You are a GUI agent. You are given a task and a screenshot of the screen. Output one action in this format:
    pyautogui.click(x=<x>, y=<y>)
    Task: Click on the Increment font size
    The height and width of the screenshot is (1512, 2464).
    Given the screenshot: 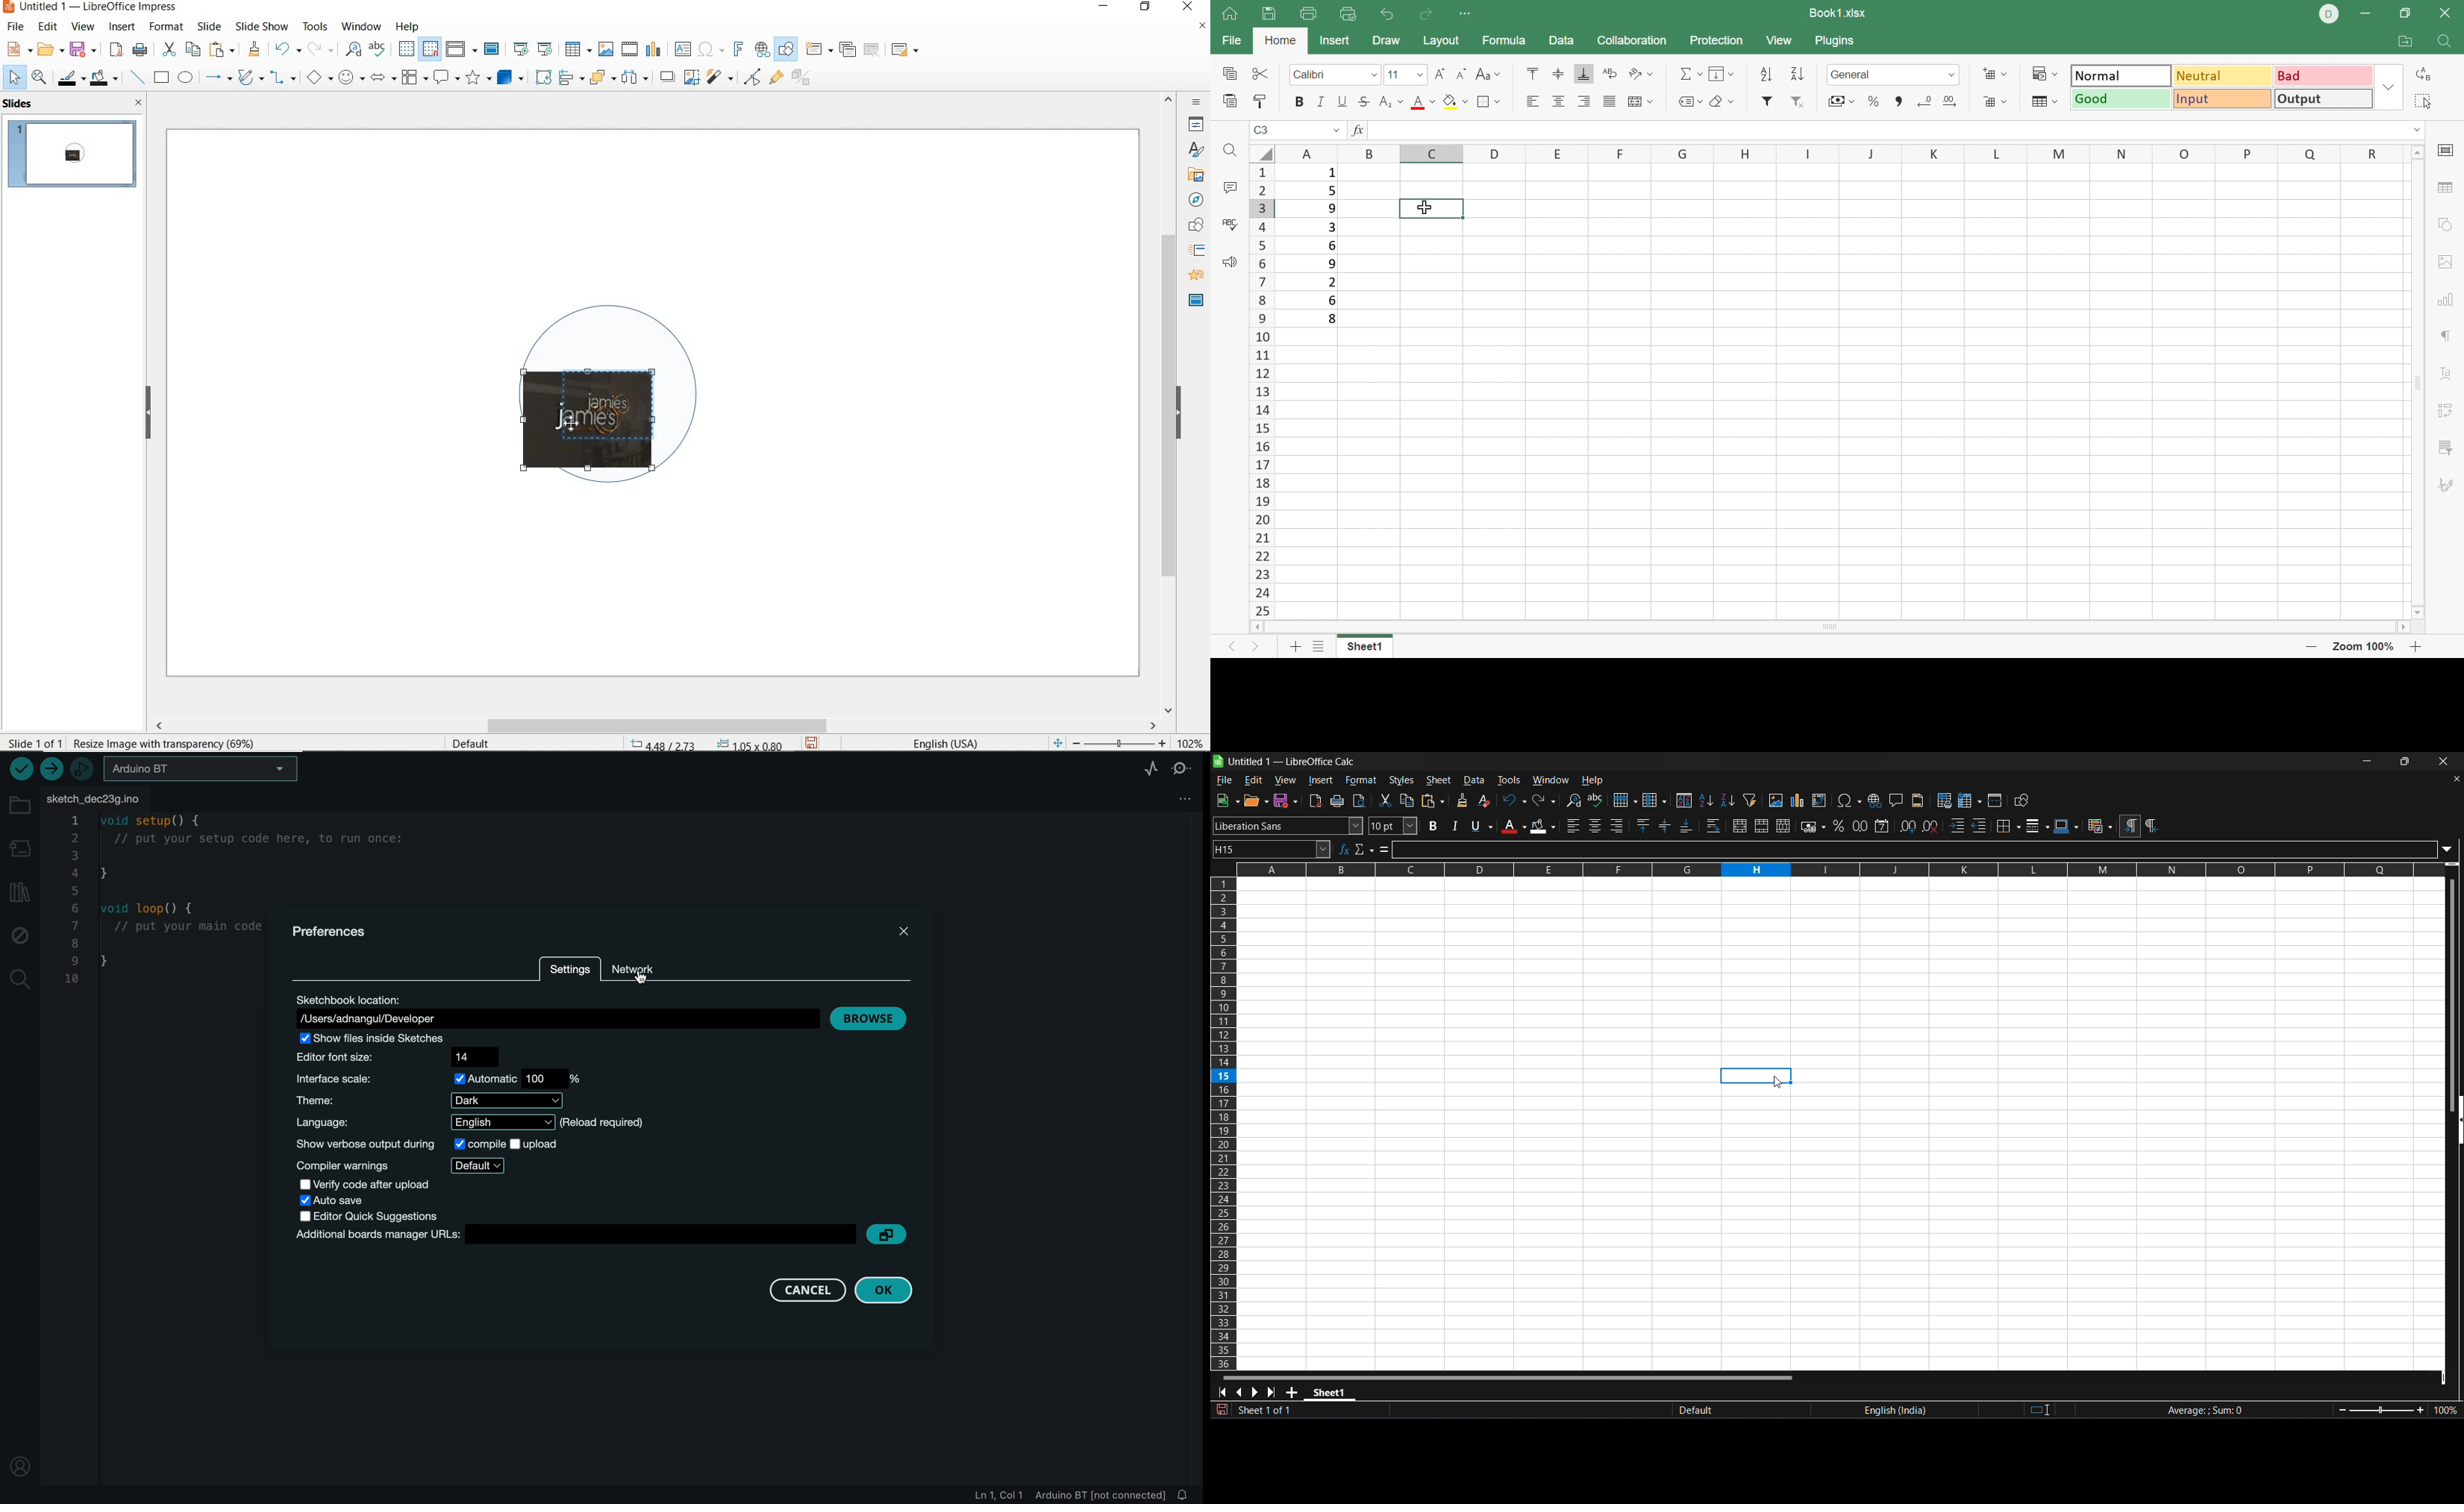 What is the action you would take?
    pyautogui.click(x=1438, y=75)
    